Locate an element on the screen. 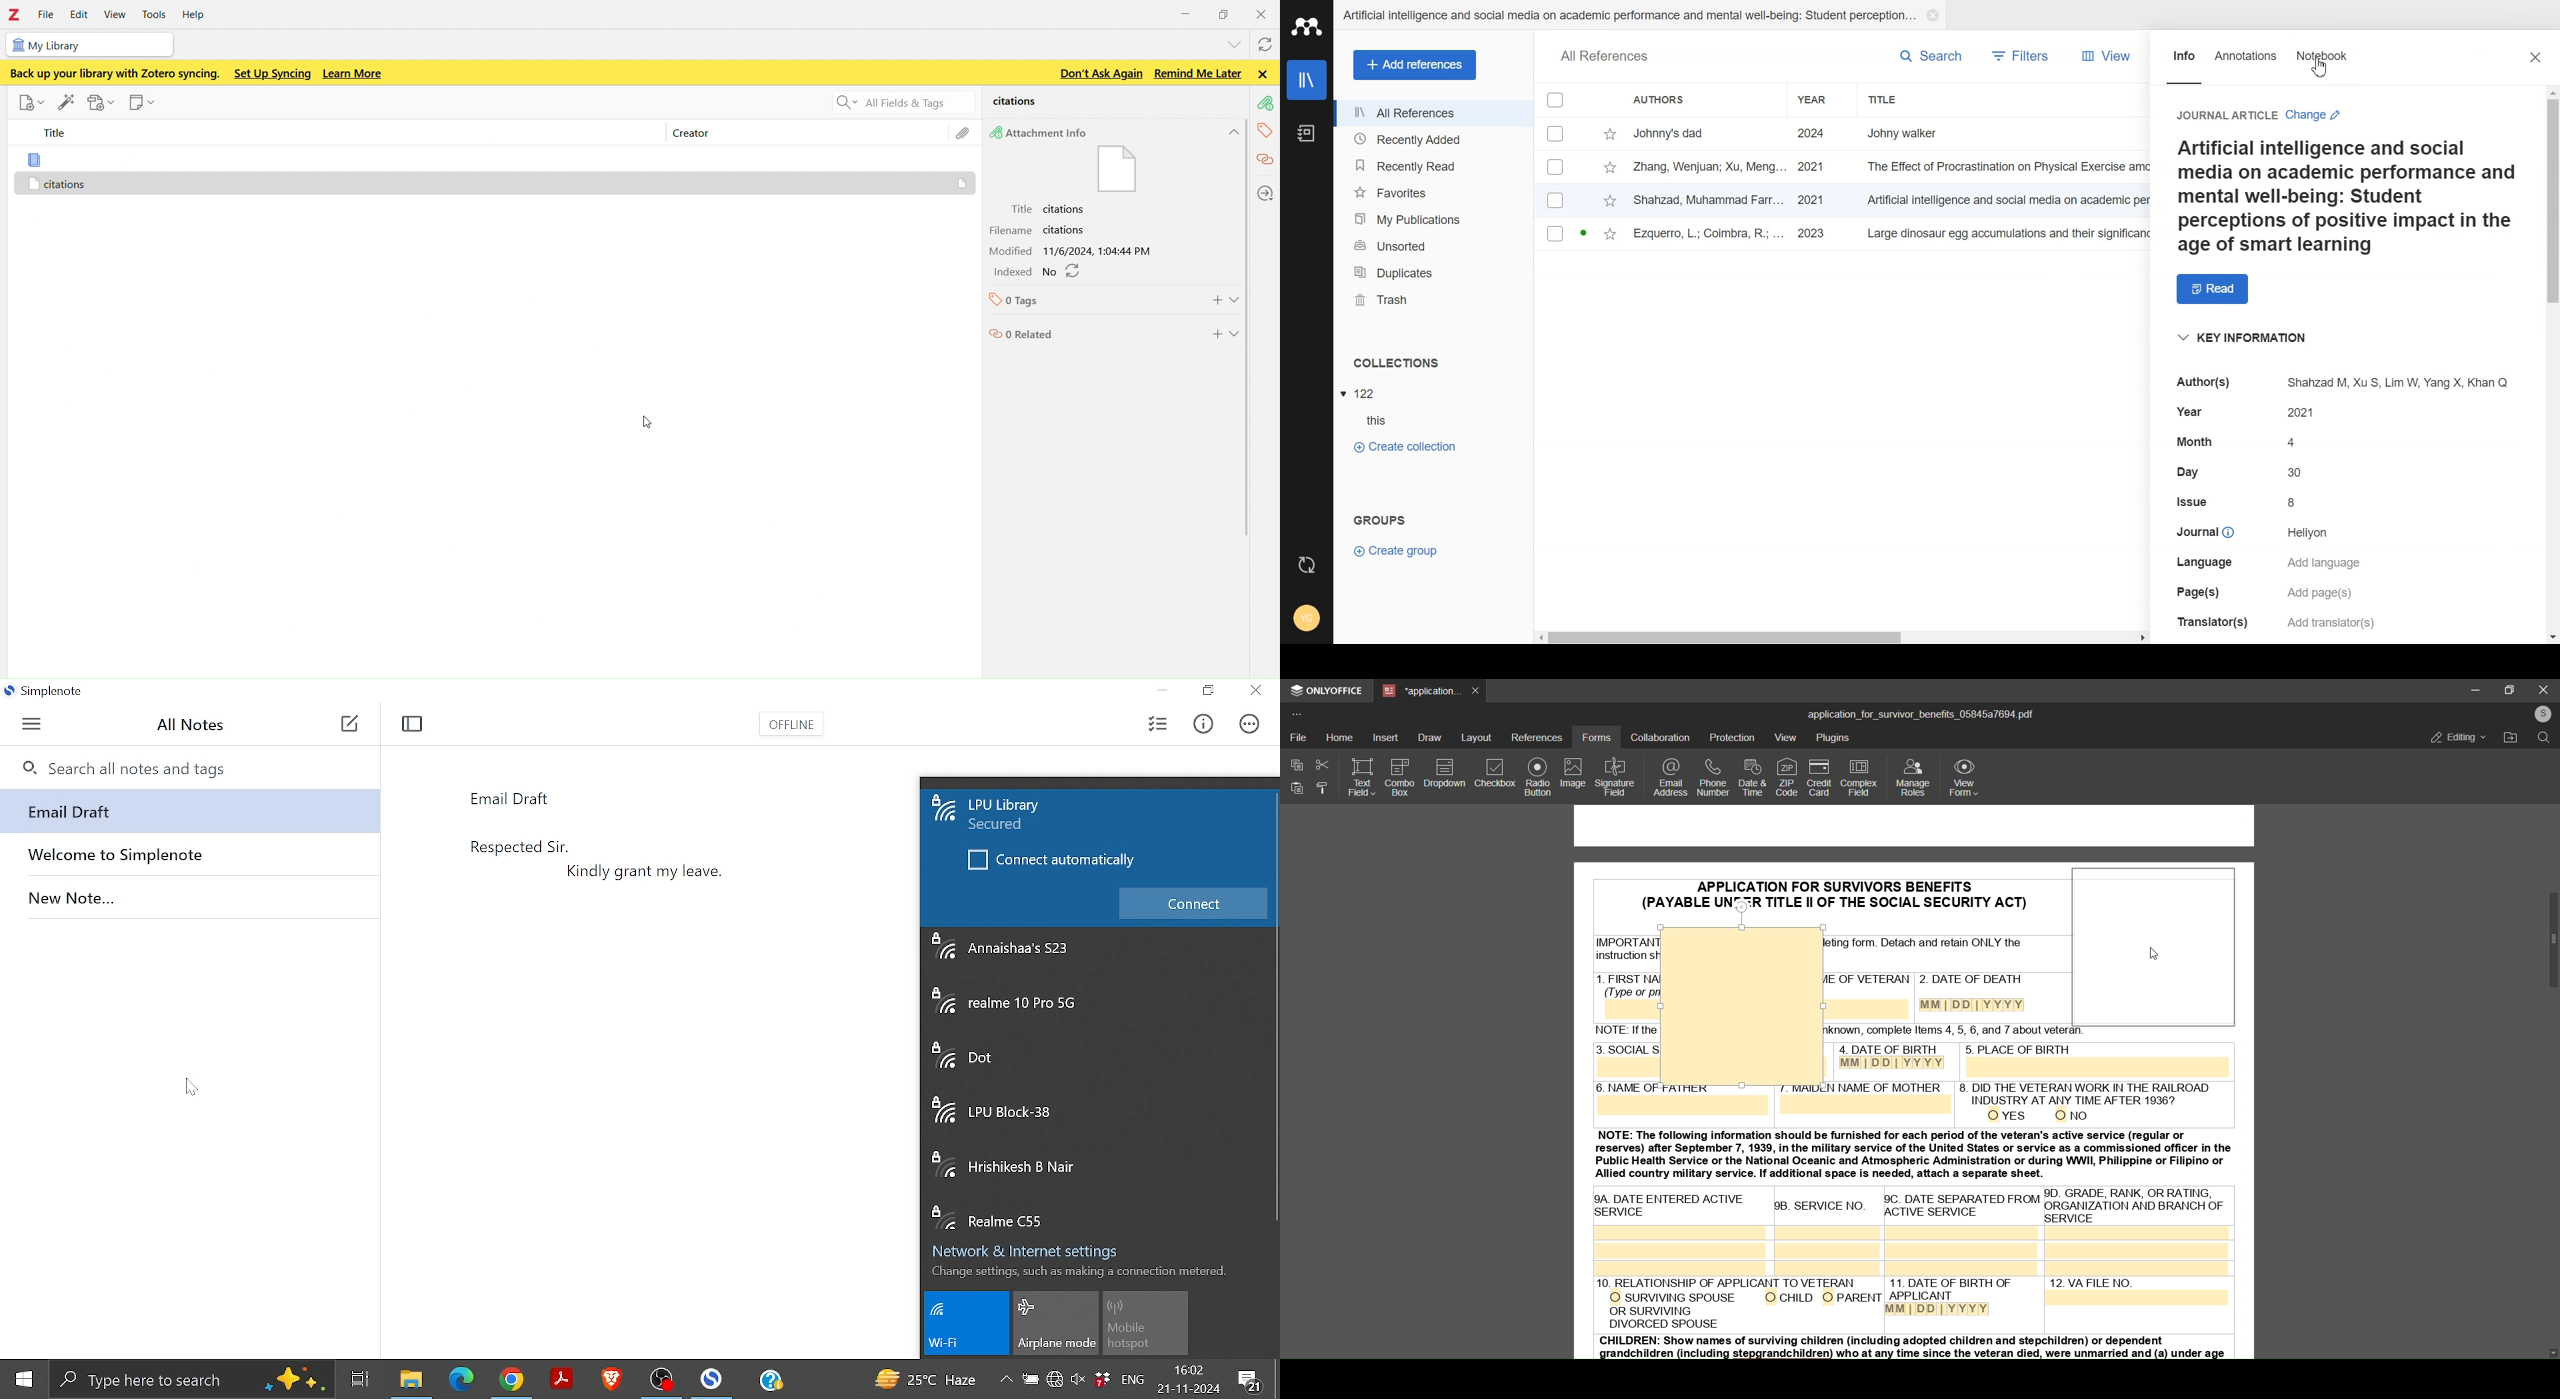 The image size is (2576, 1400). PDF of application for survivors benefits is located at coordinates (1744, 881).